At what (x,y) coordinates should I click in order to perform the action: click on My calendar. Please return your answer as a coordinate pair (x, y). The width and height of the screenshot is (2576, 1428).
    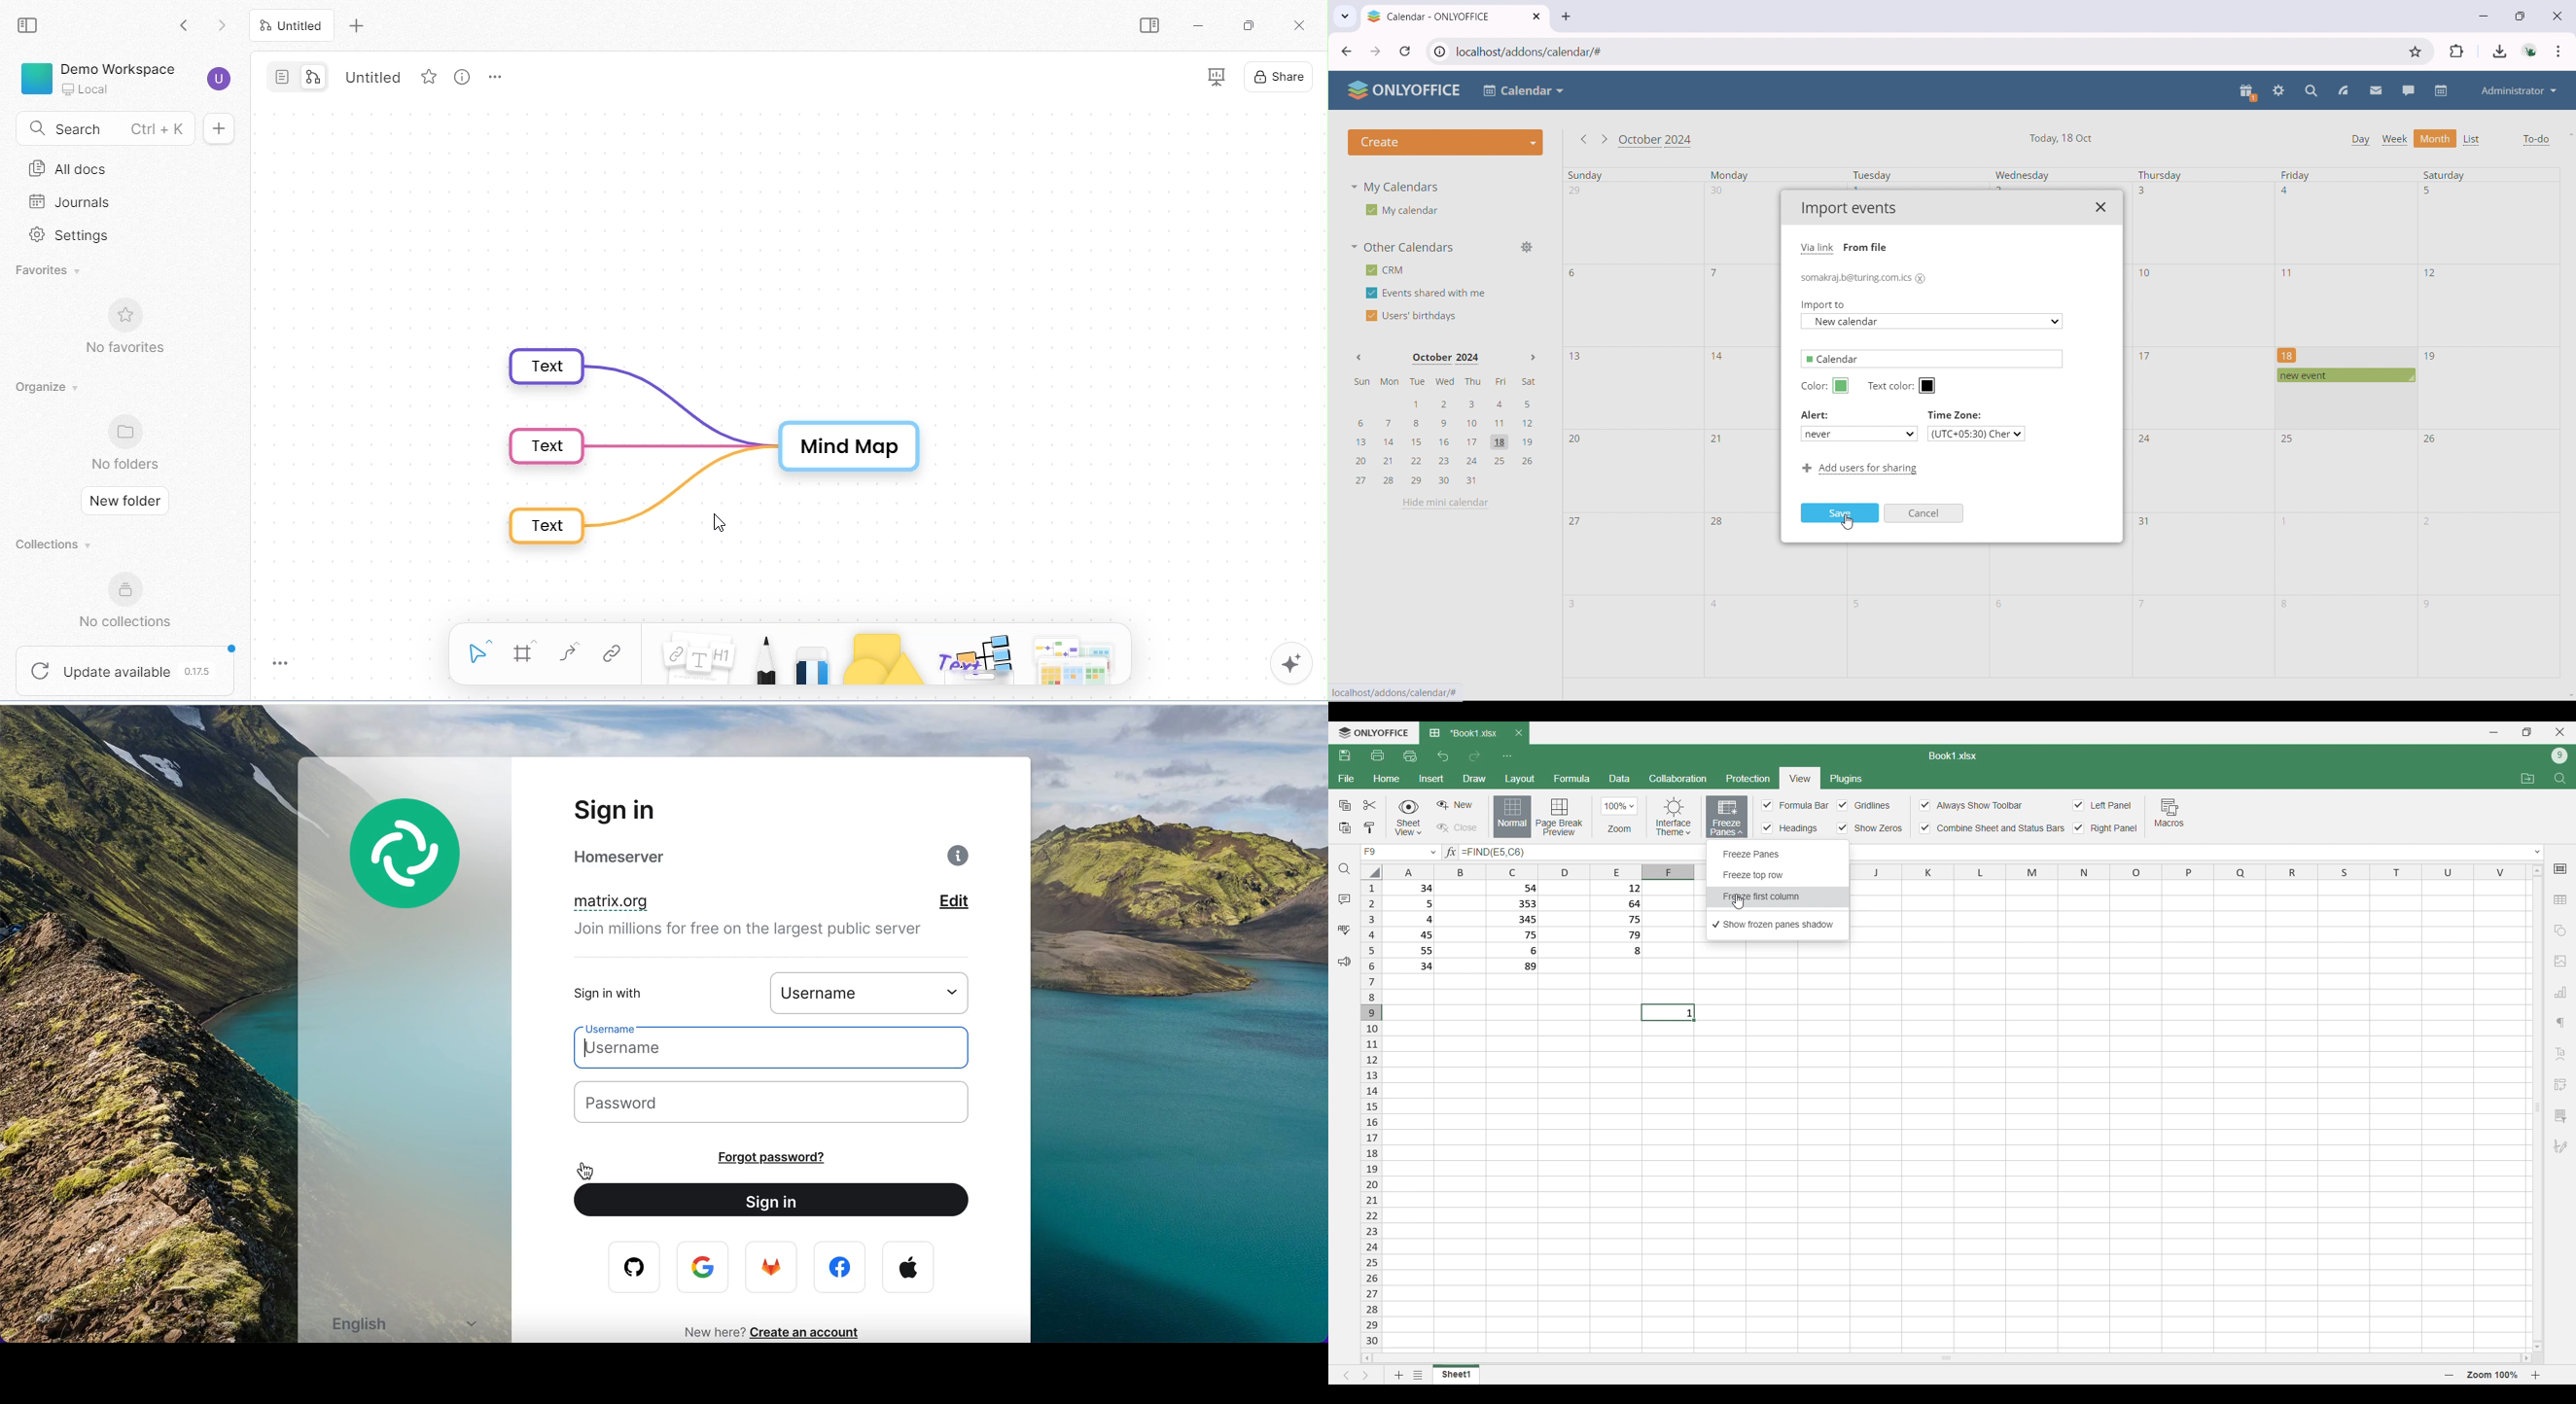
    Looking at the image, I should click on (1403, 211).